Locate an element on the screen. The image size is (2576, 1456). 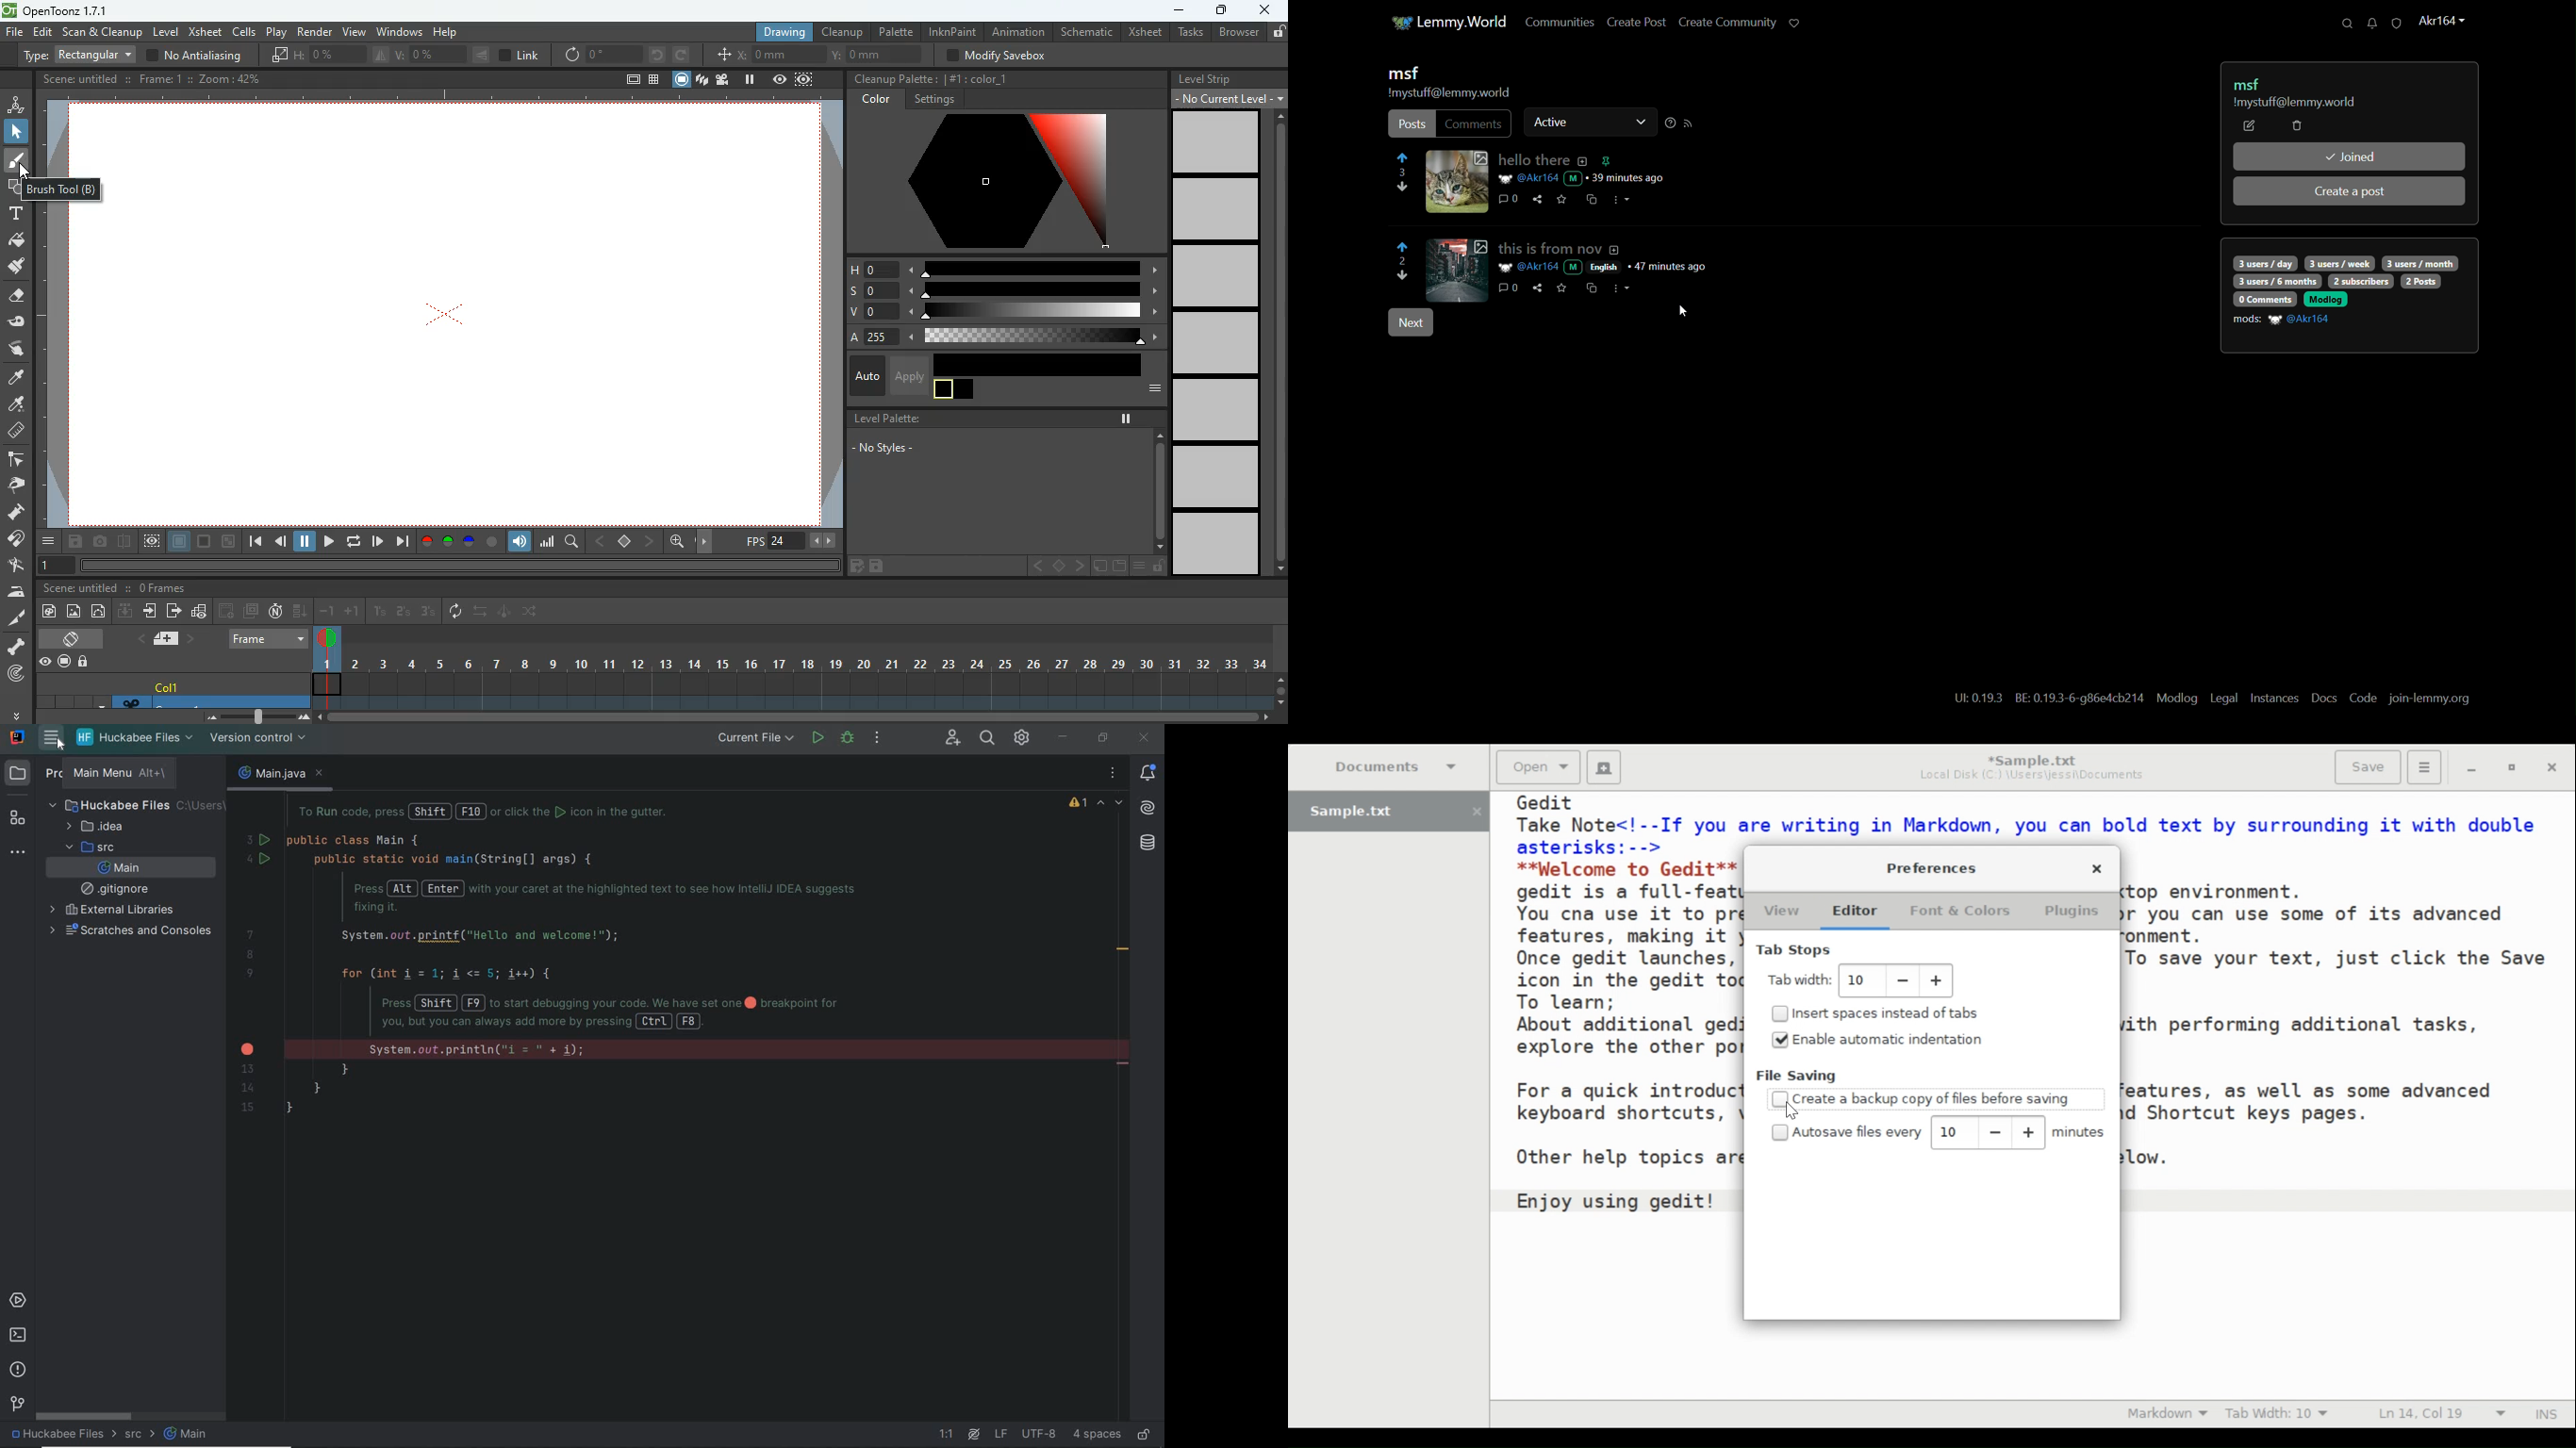
more is located at coordinates (1622, 200).